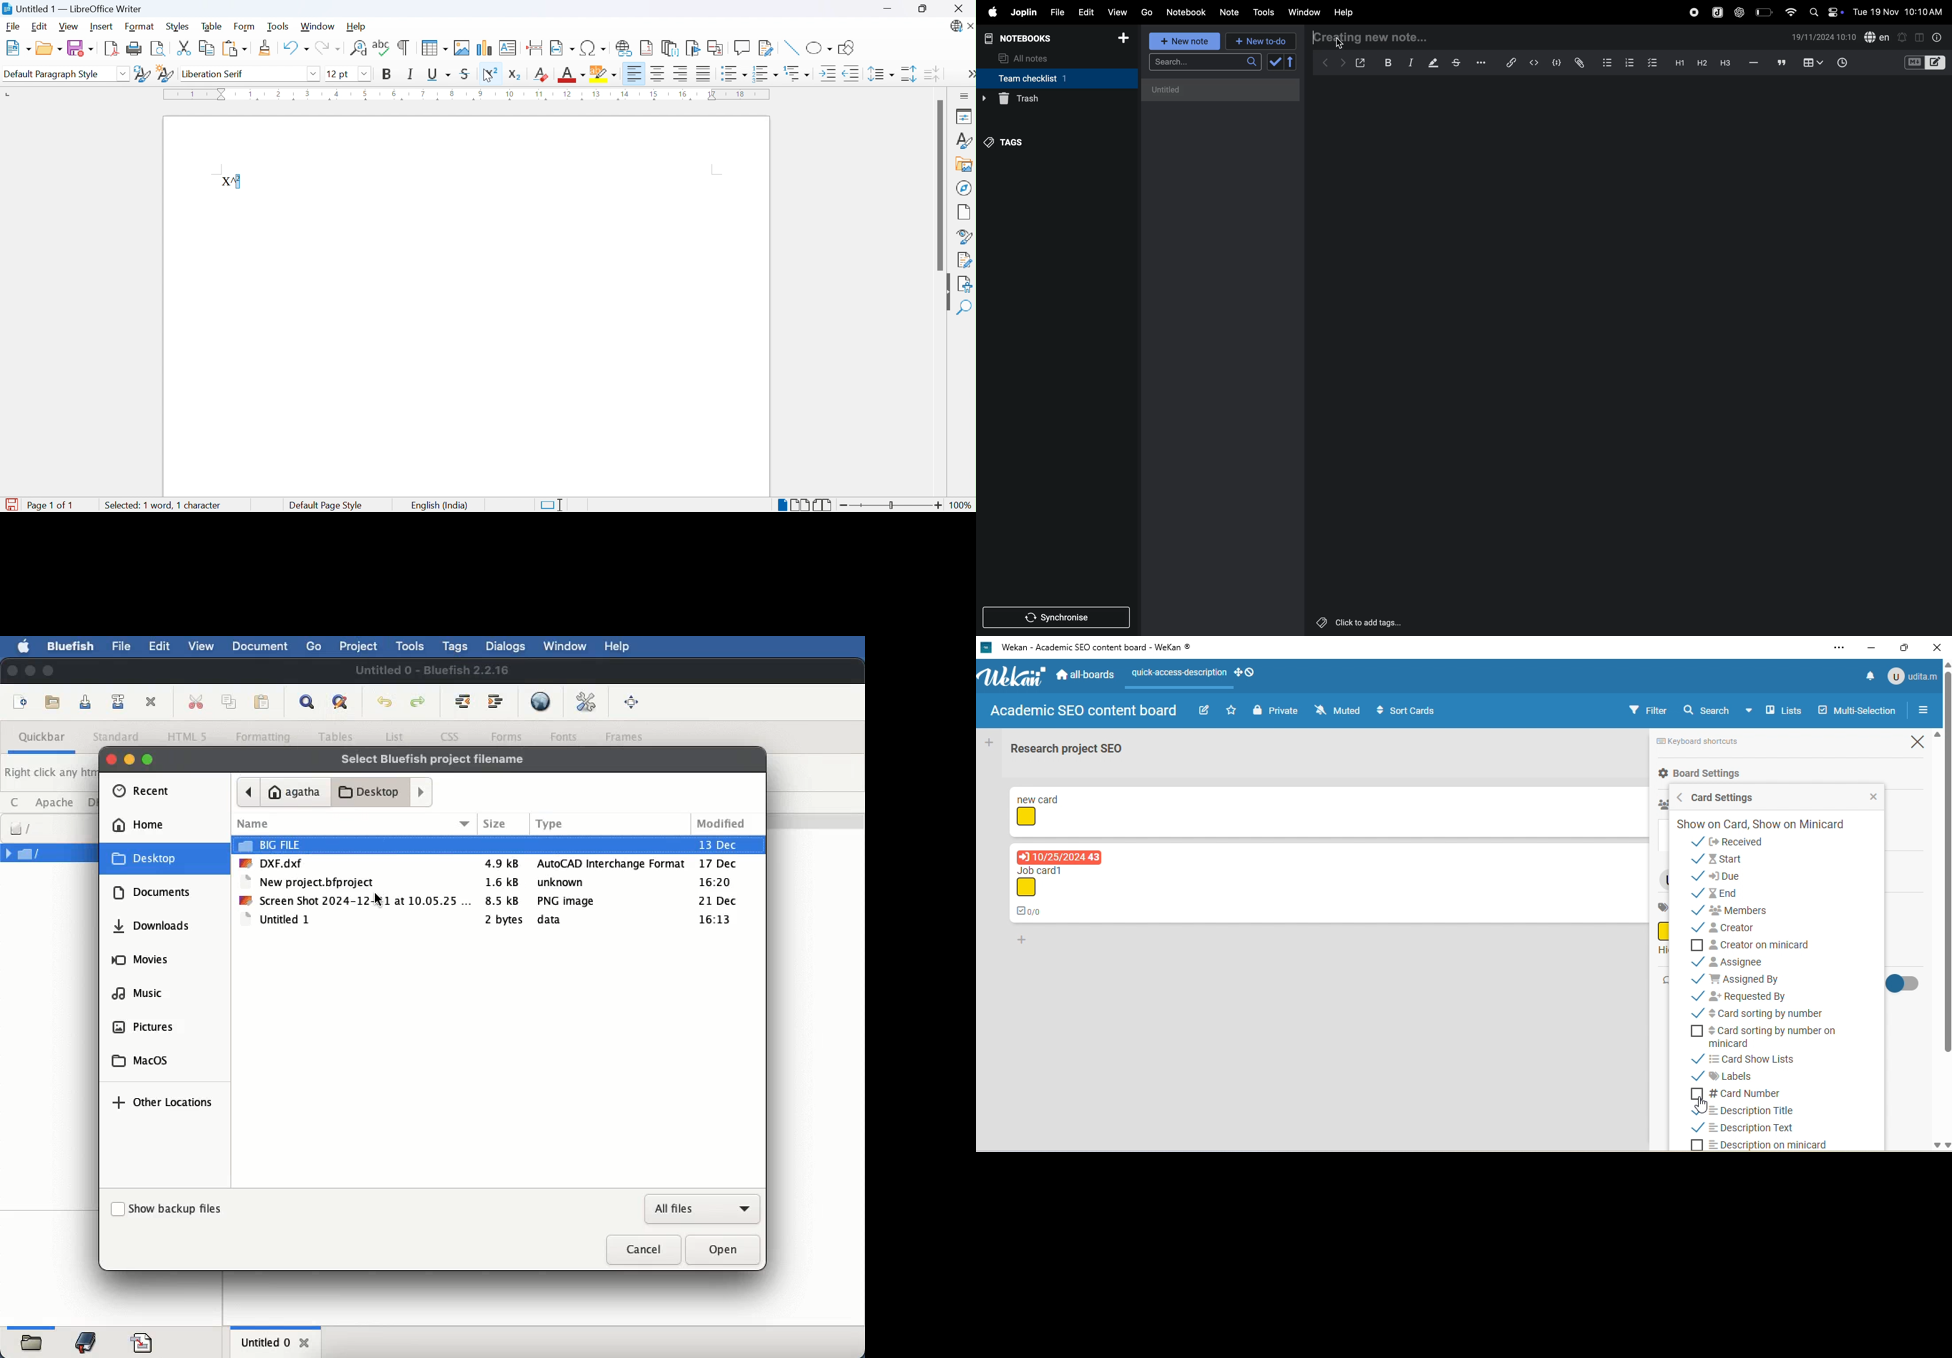 The image size is (1960, 1372). What do you see at coordinates (167, 1210) in the screenshot?
I see `show backup files` at bounding box center [167, 1210].